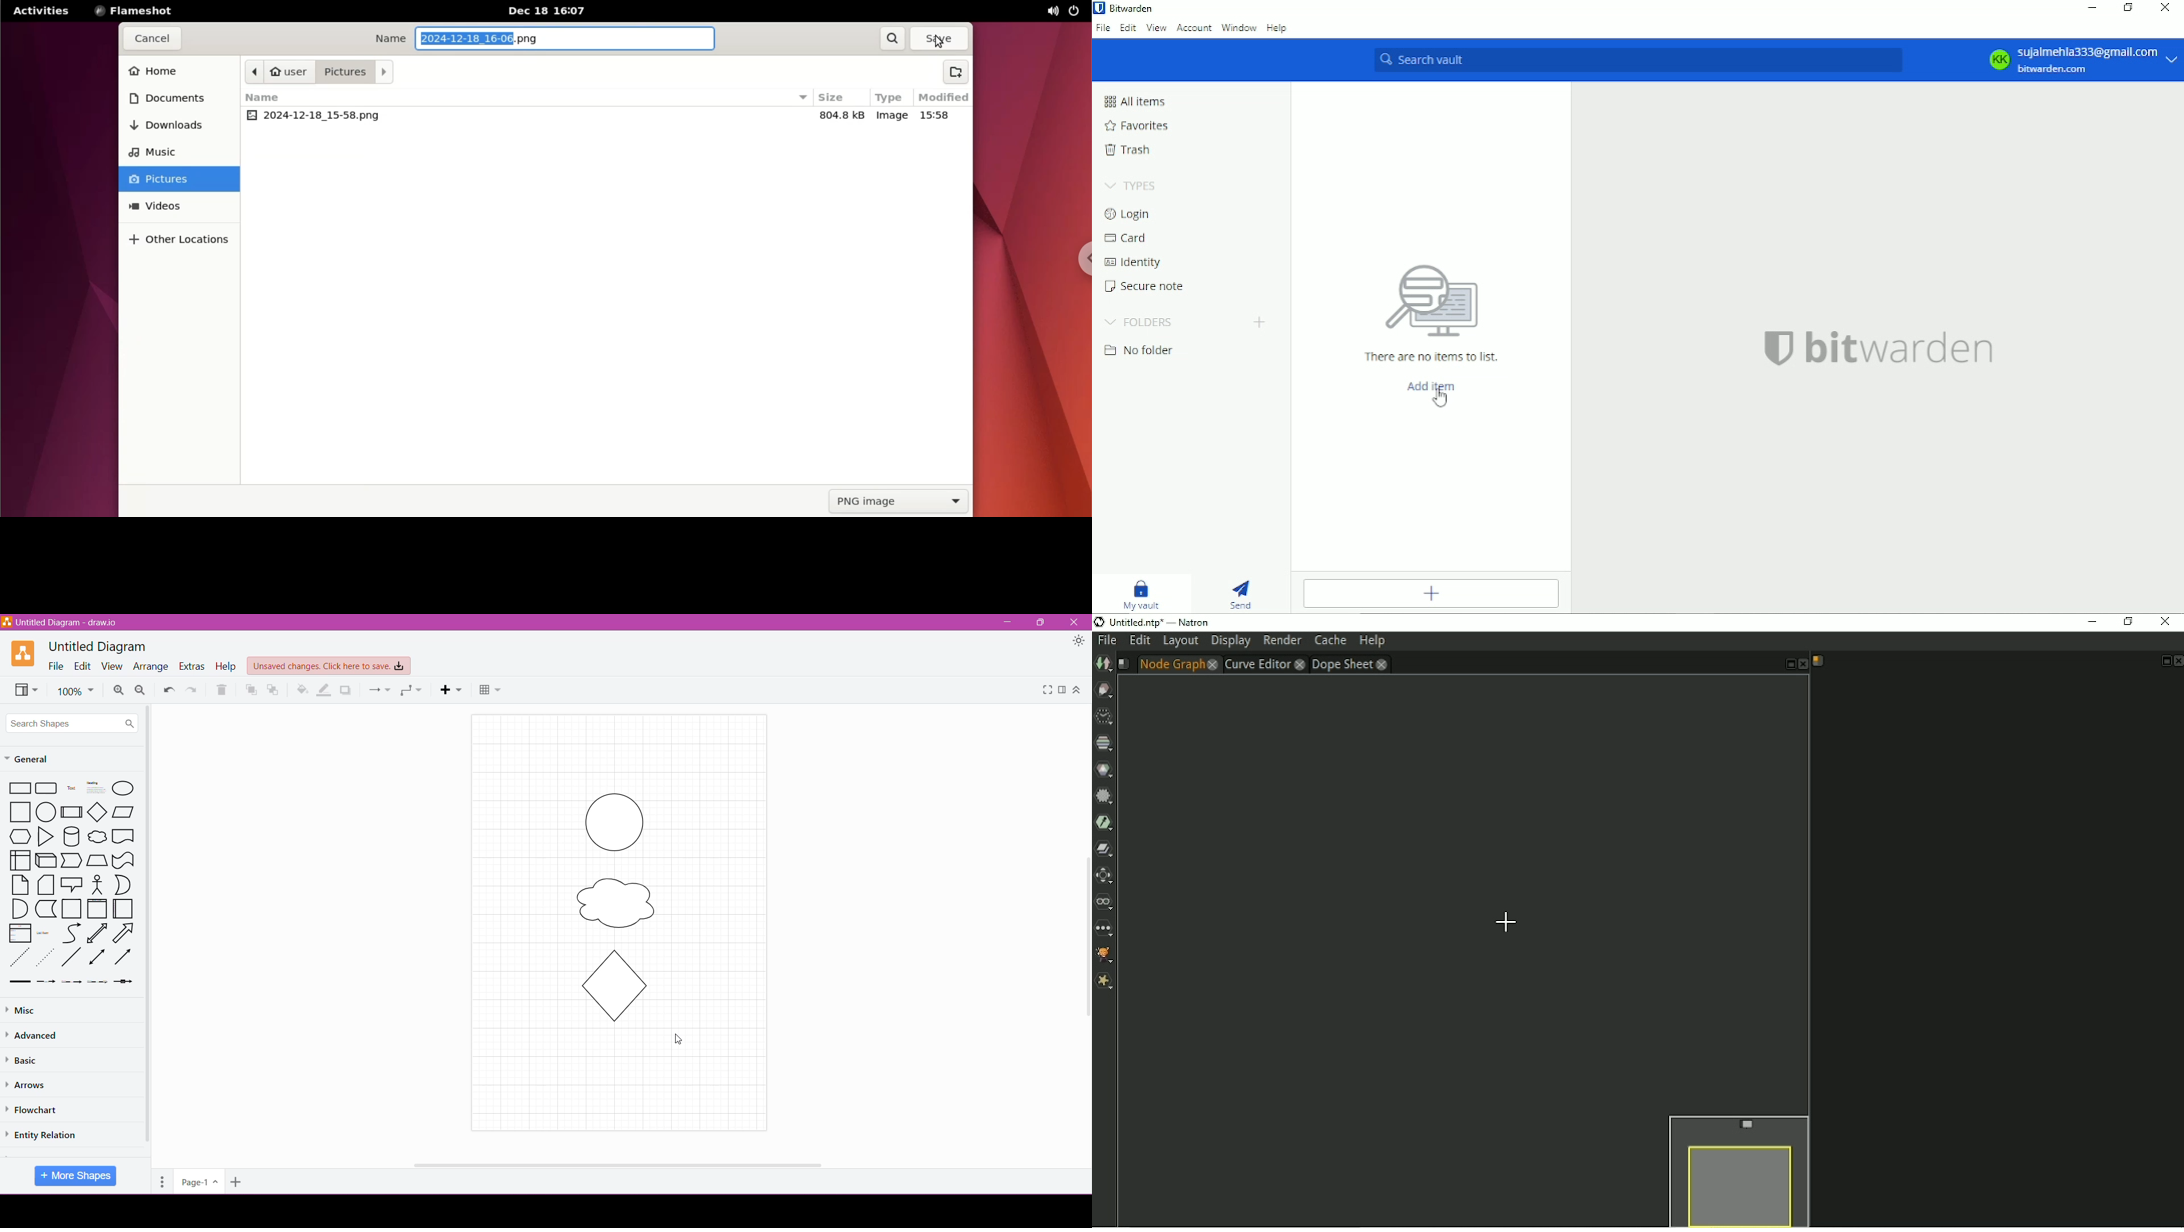 The height and width of the screenshot is (1232, 2184). I want to click on move right, so click(384, 72).